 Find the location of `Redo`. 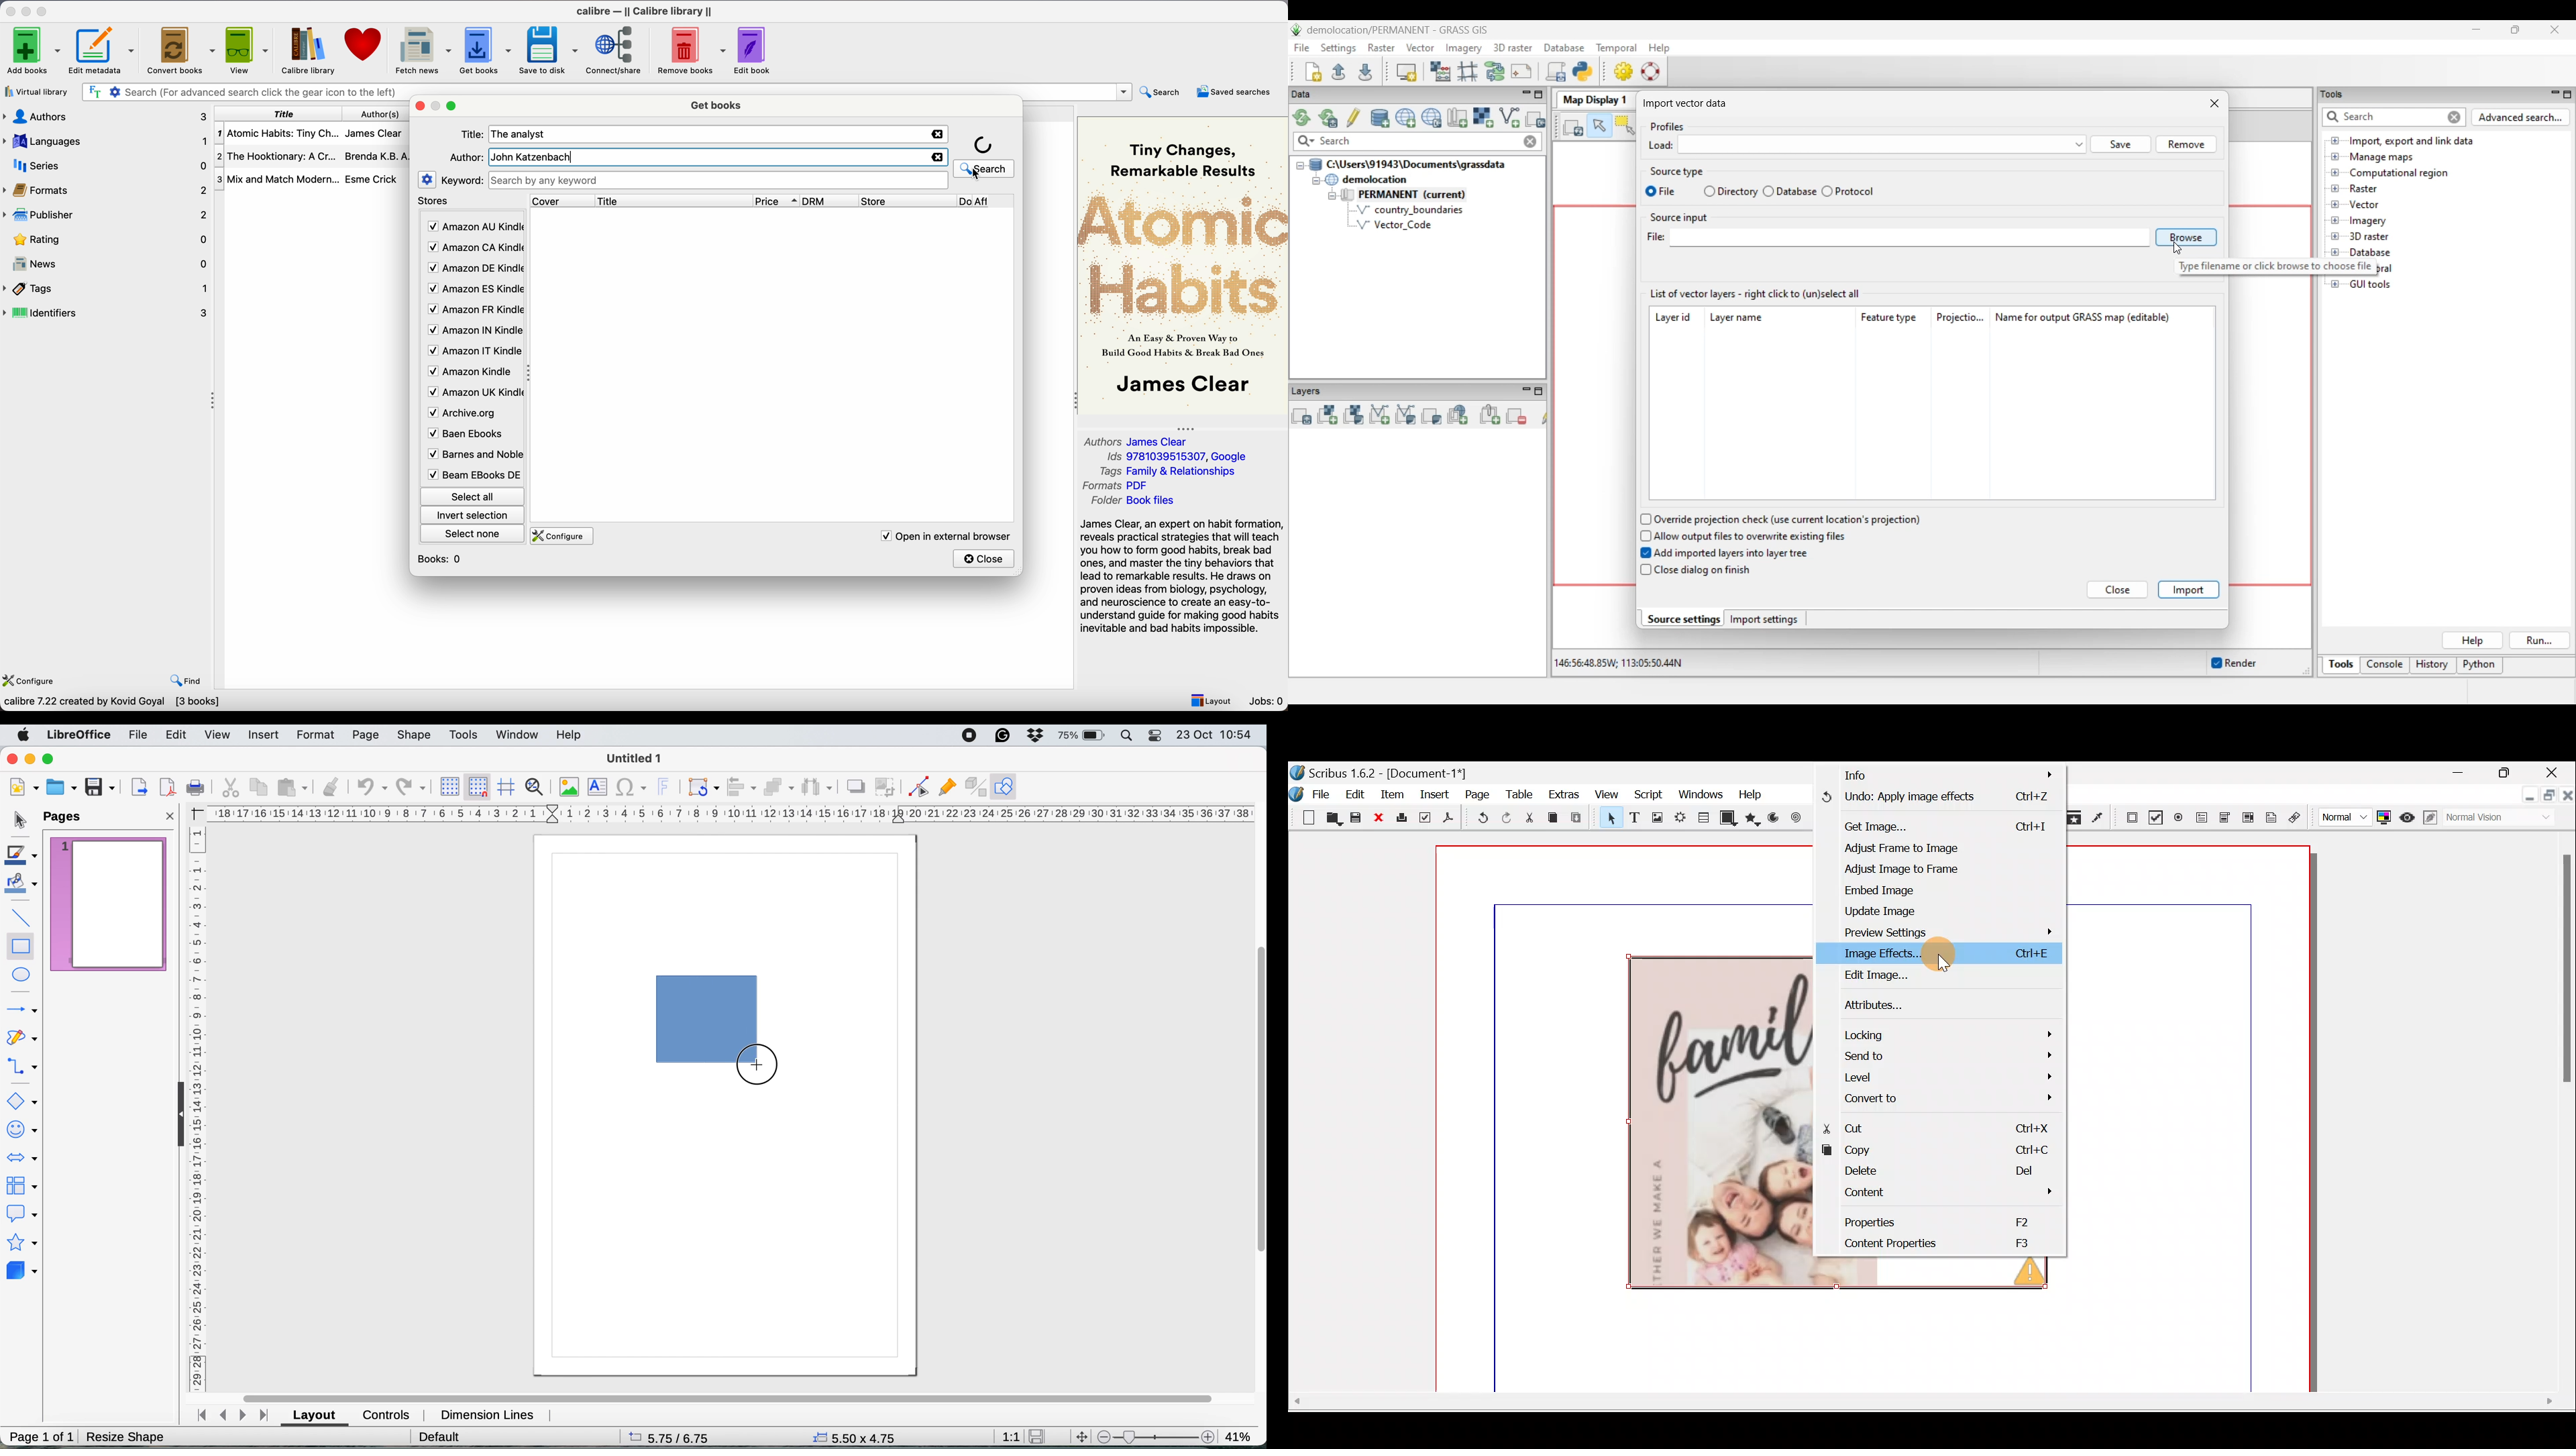

Redo is located at coordinates (1504, 818).